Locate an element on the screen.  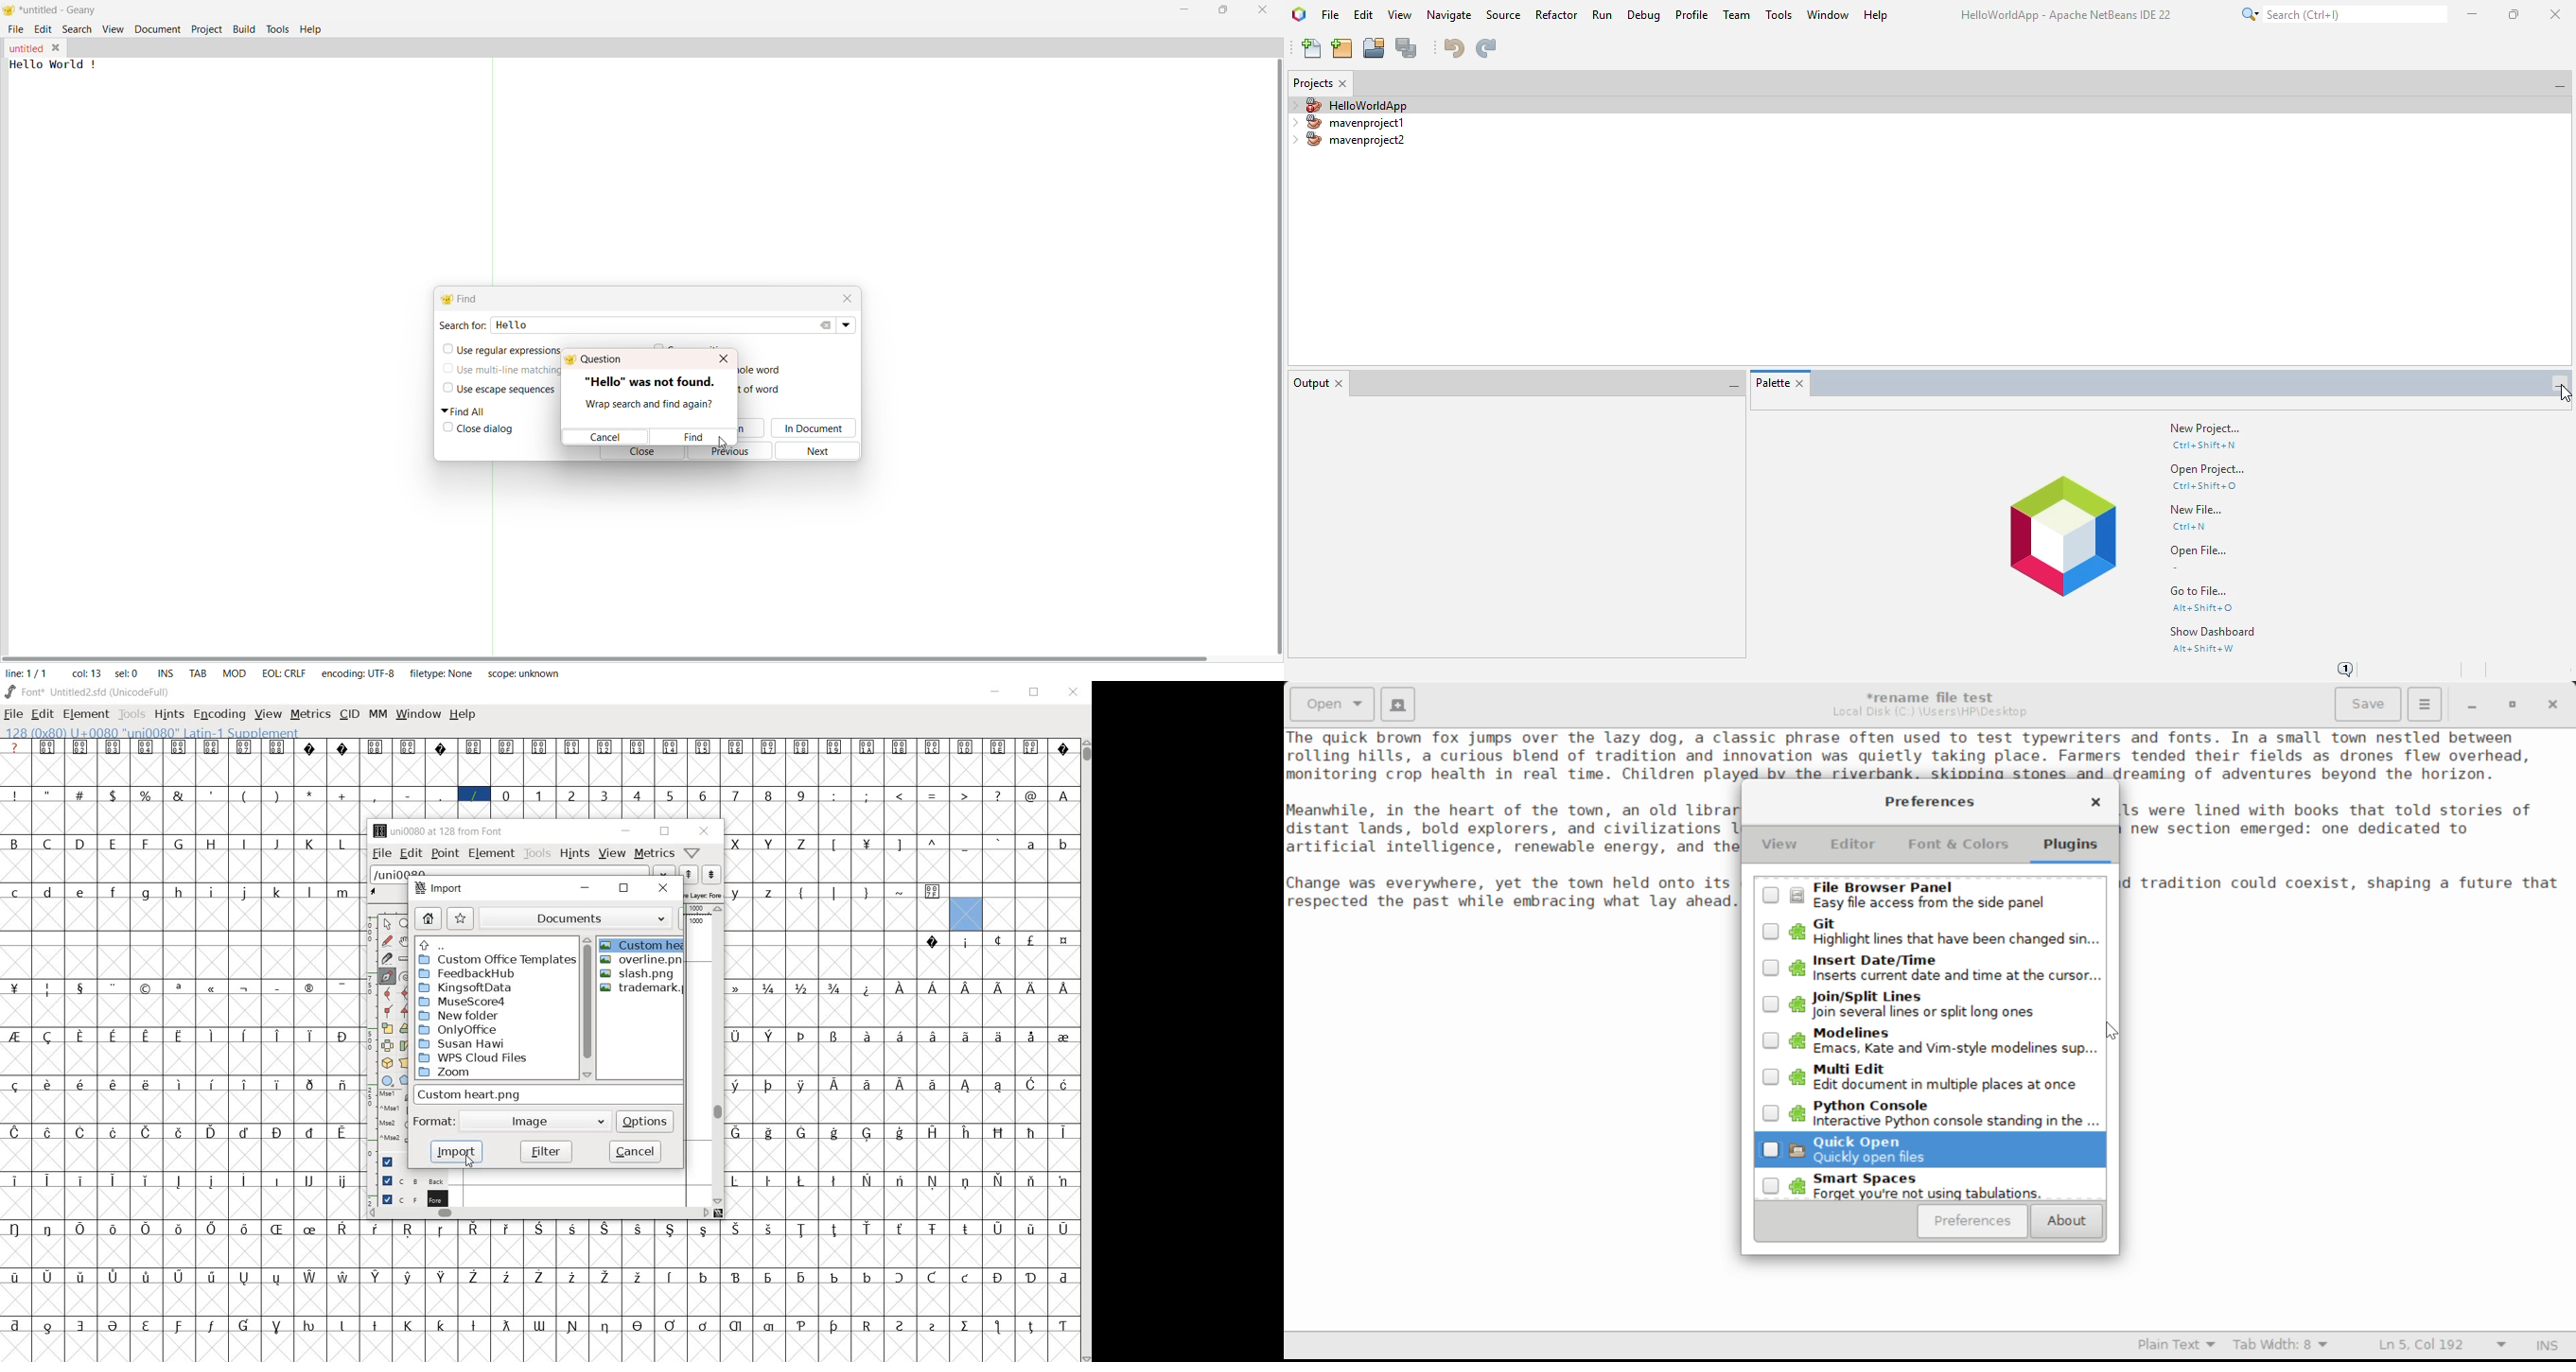
glyph is located at coordinates (867, 1228).